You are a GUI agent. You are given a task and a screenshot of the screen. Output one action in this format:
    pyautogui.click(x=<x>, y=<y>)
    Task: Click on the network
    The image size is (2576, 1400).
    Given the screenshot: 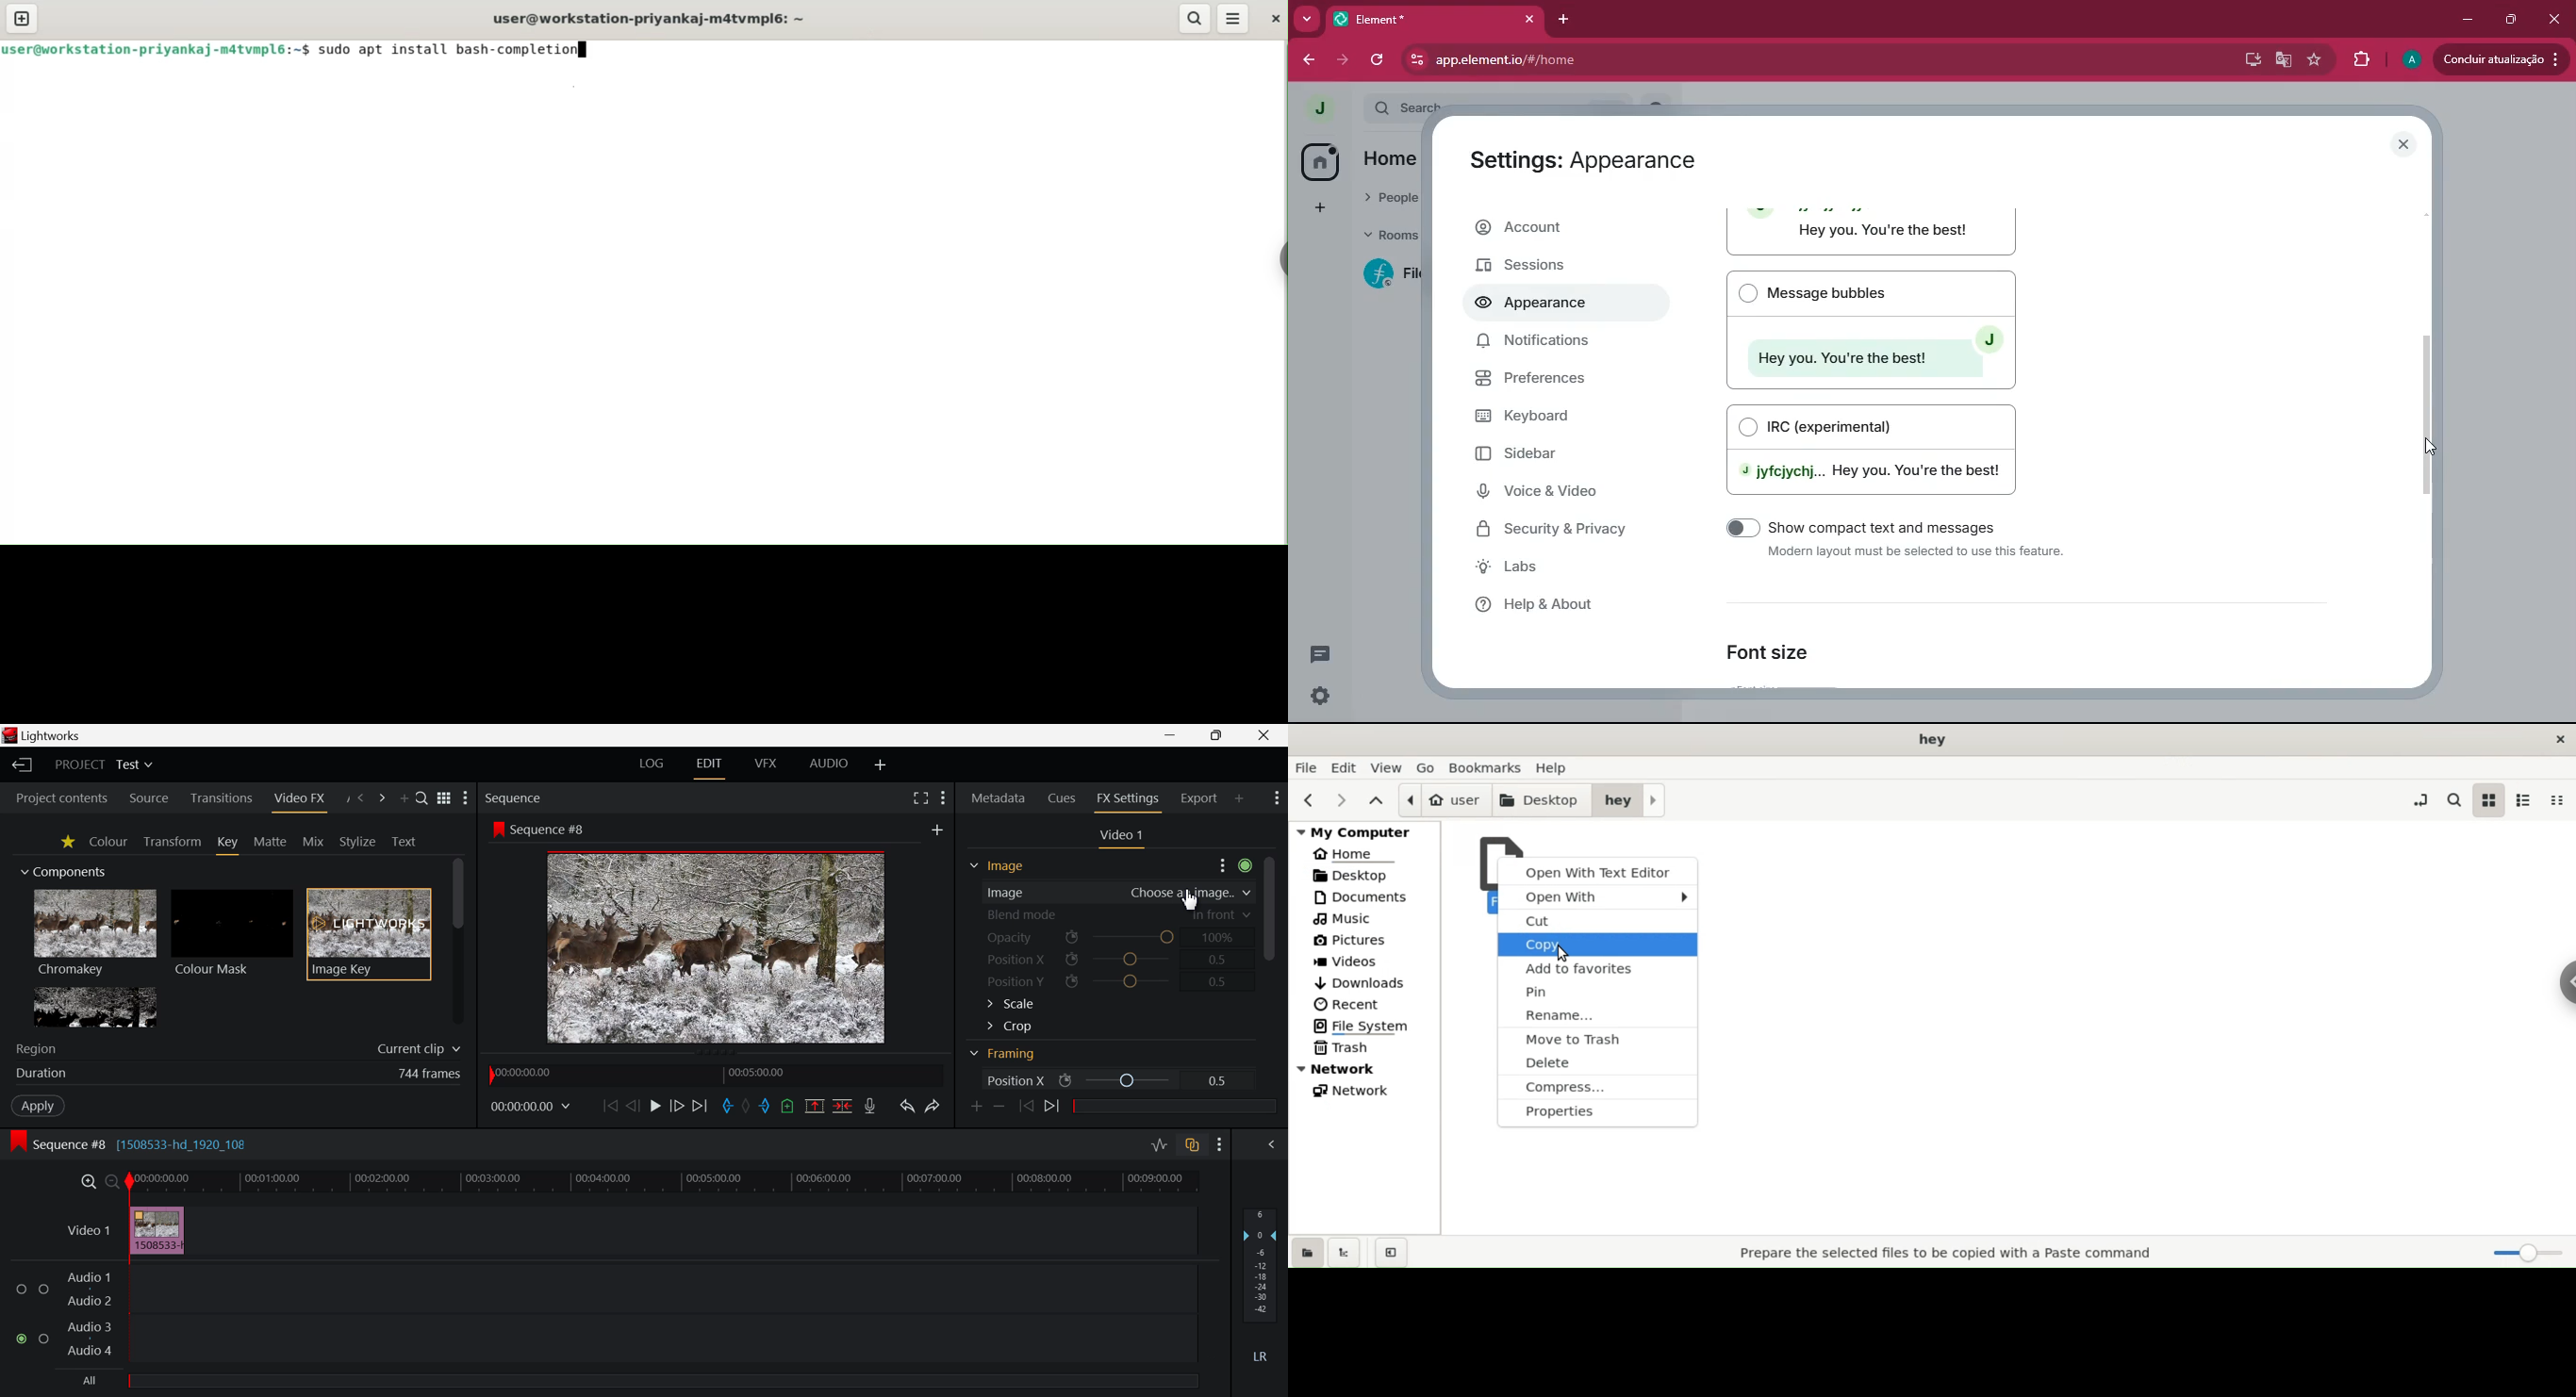 What is the action you would take?
    pyautogui.click(x=1366, y=1091)
    